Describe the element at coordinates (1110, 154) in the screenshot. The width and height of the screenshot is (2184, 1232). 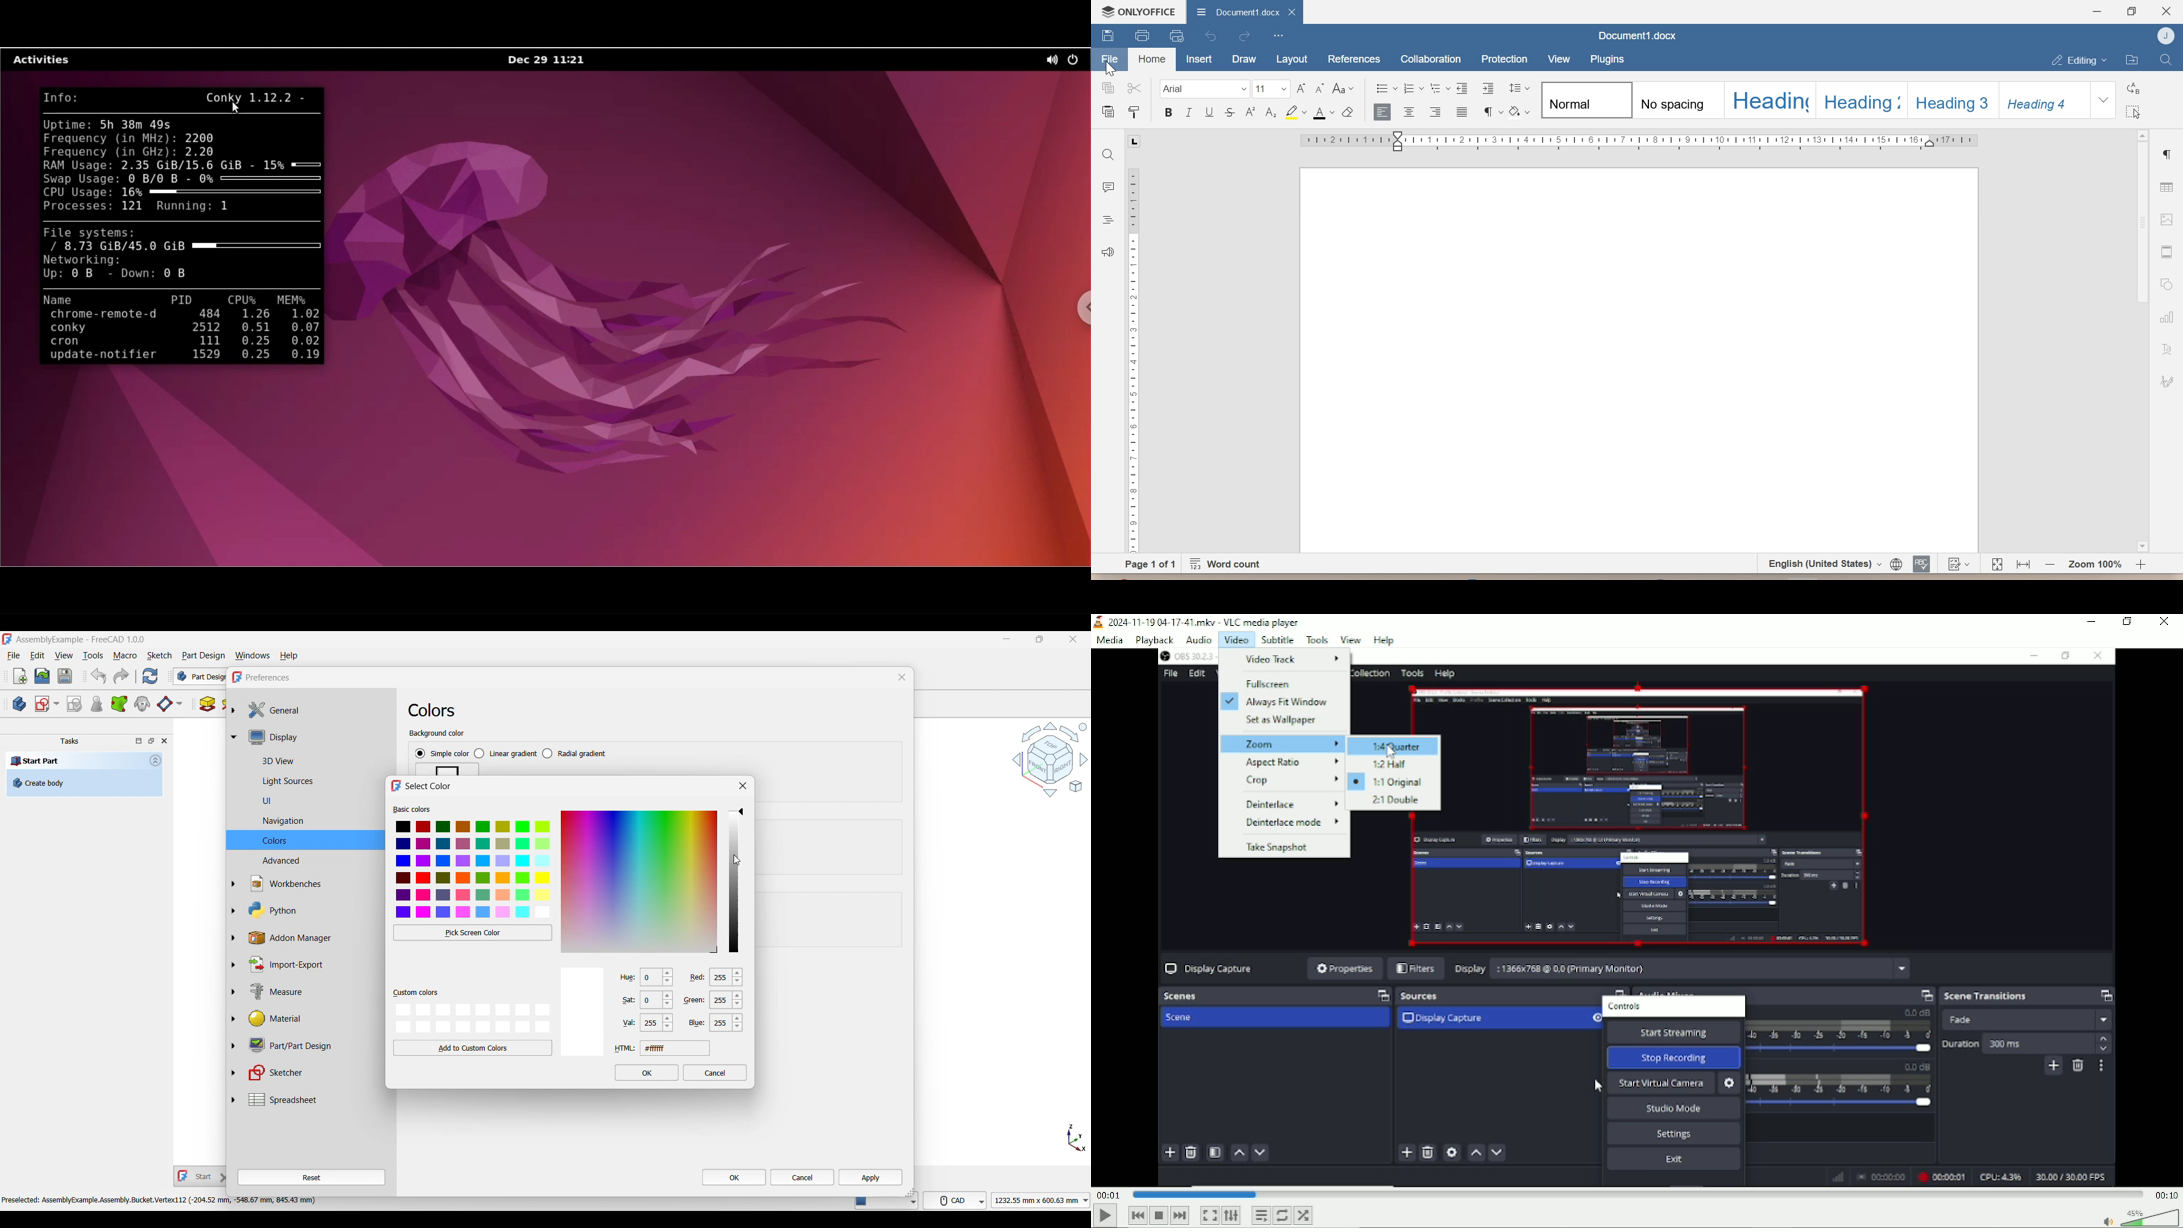
I see `Find` at that location.